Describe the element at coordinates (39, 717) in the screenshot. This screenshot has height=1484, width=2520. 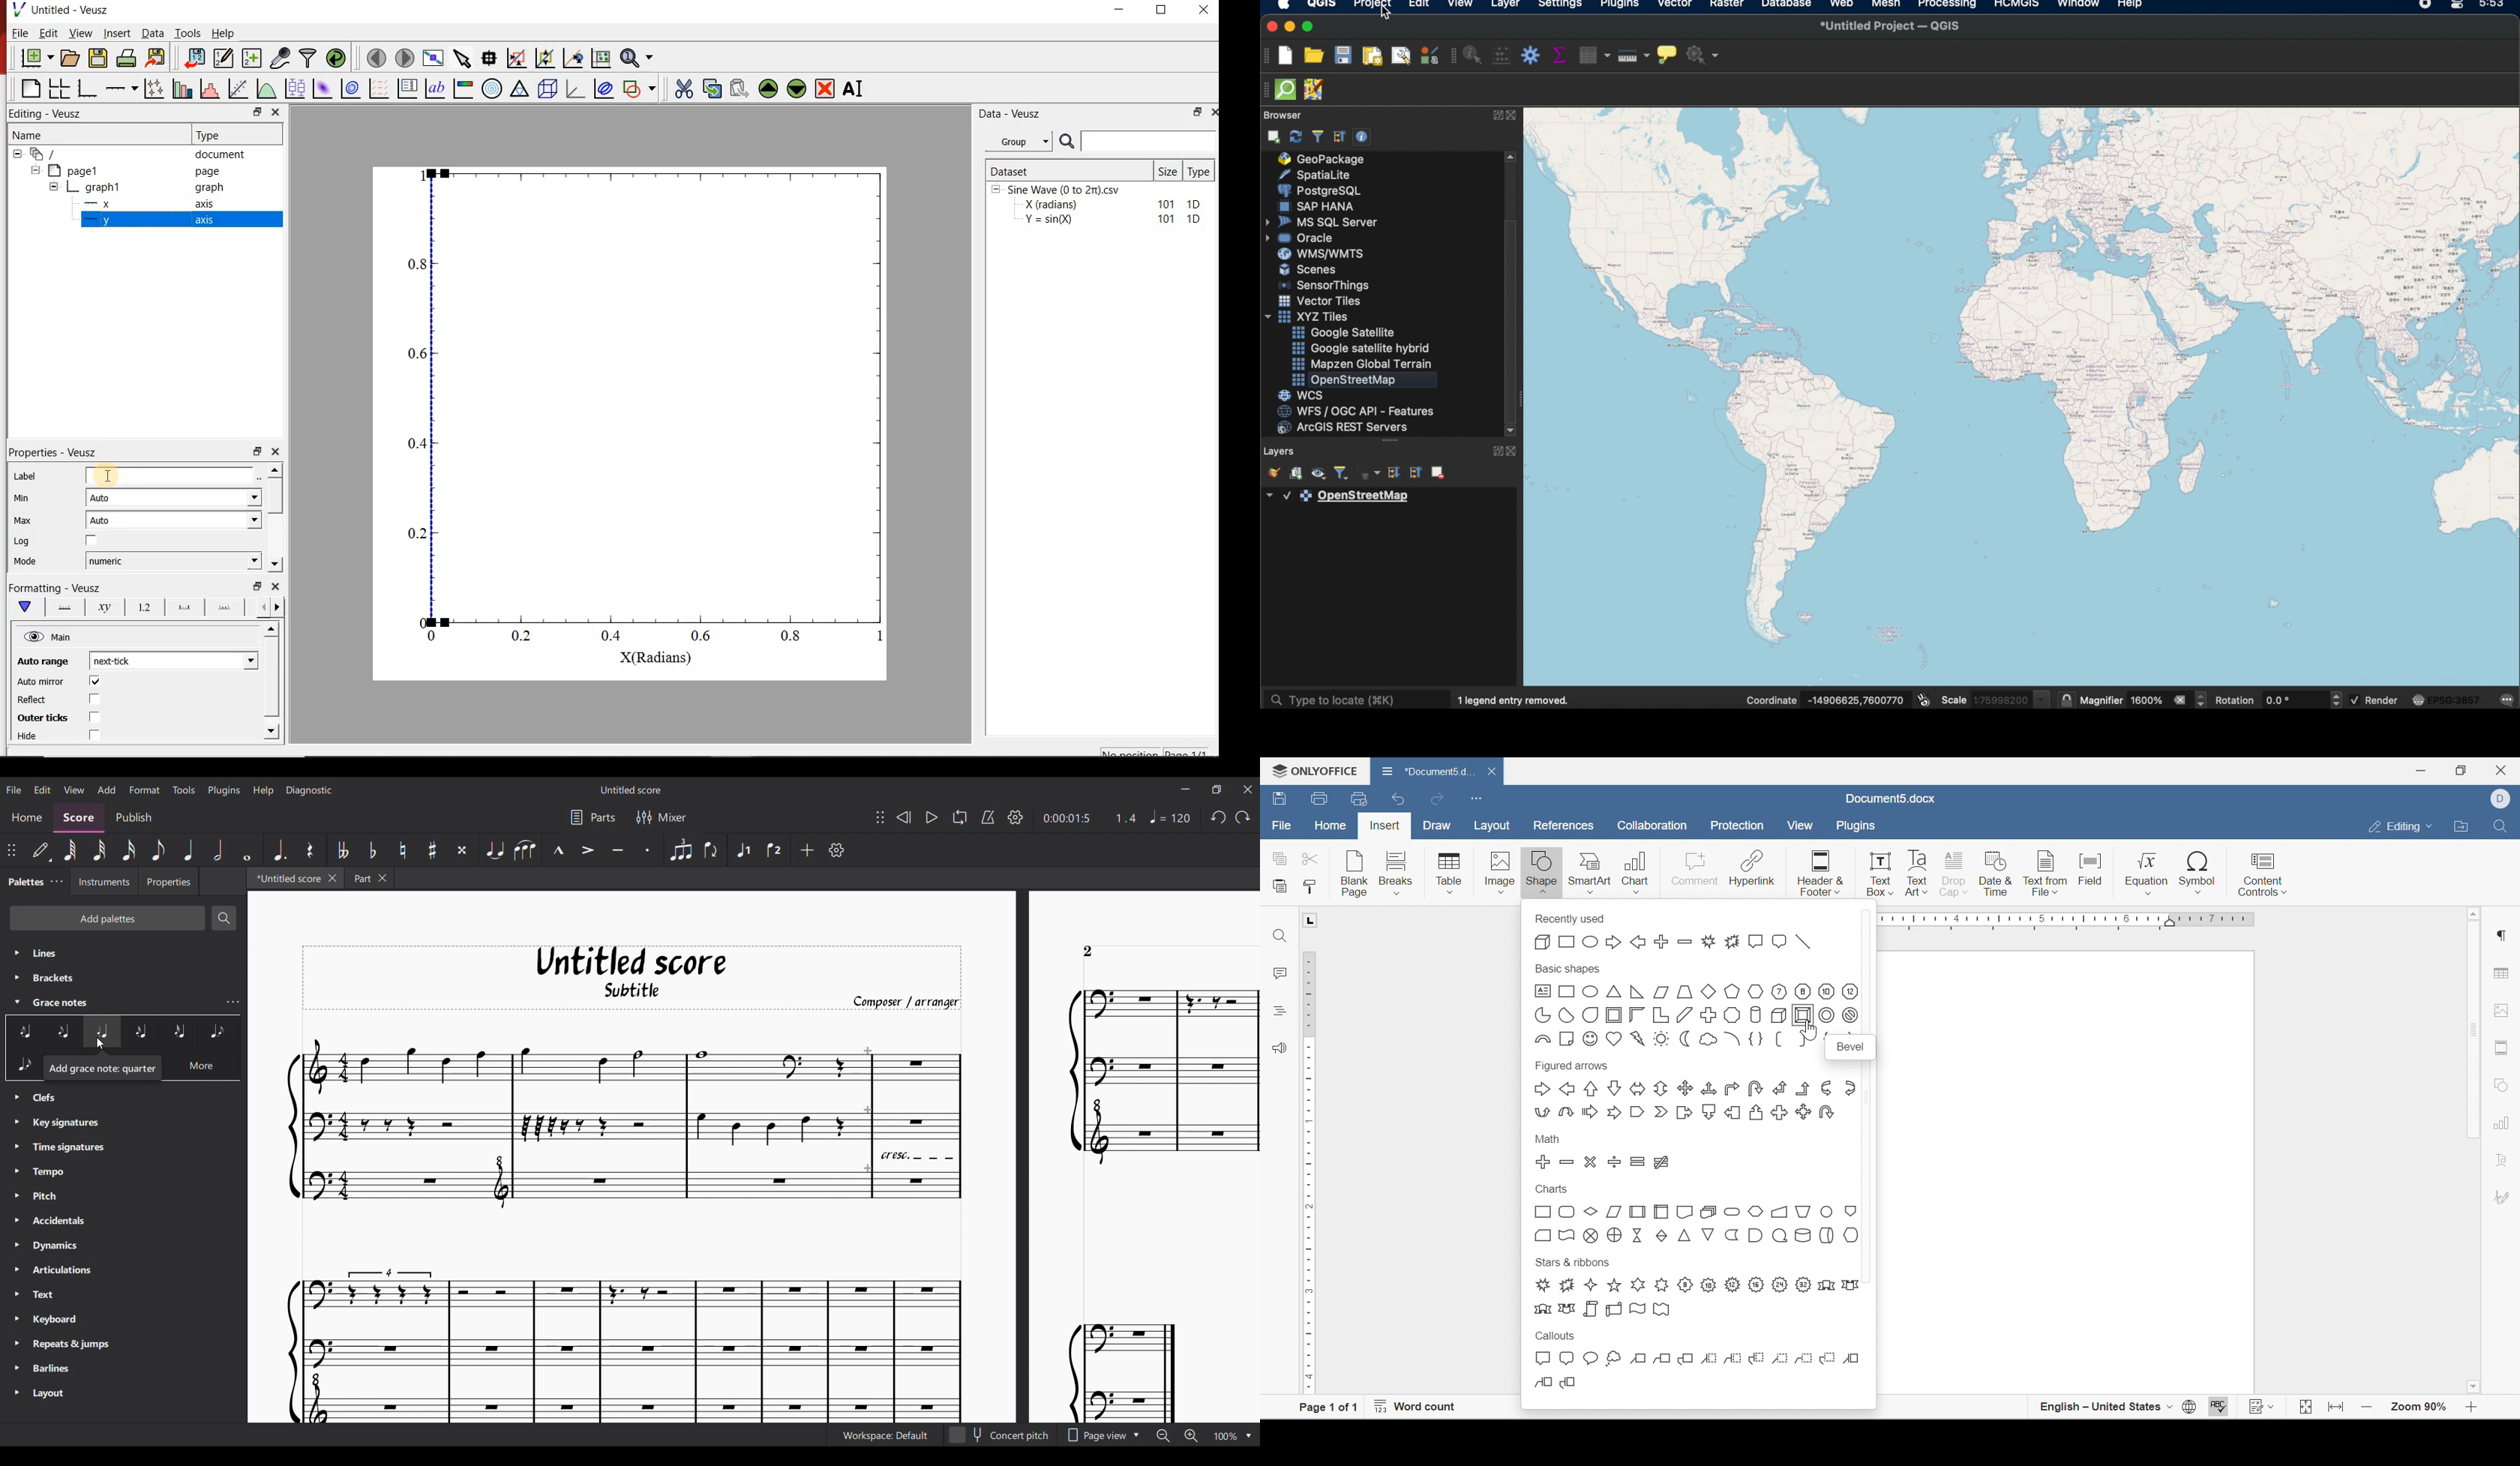
I see `Outer ticks` at that location.